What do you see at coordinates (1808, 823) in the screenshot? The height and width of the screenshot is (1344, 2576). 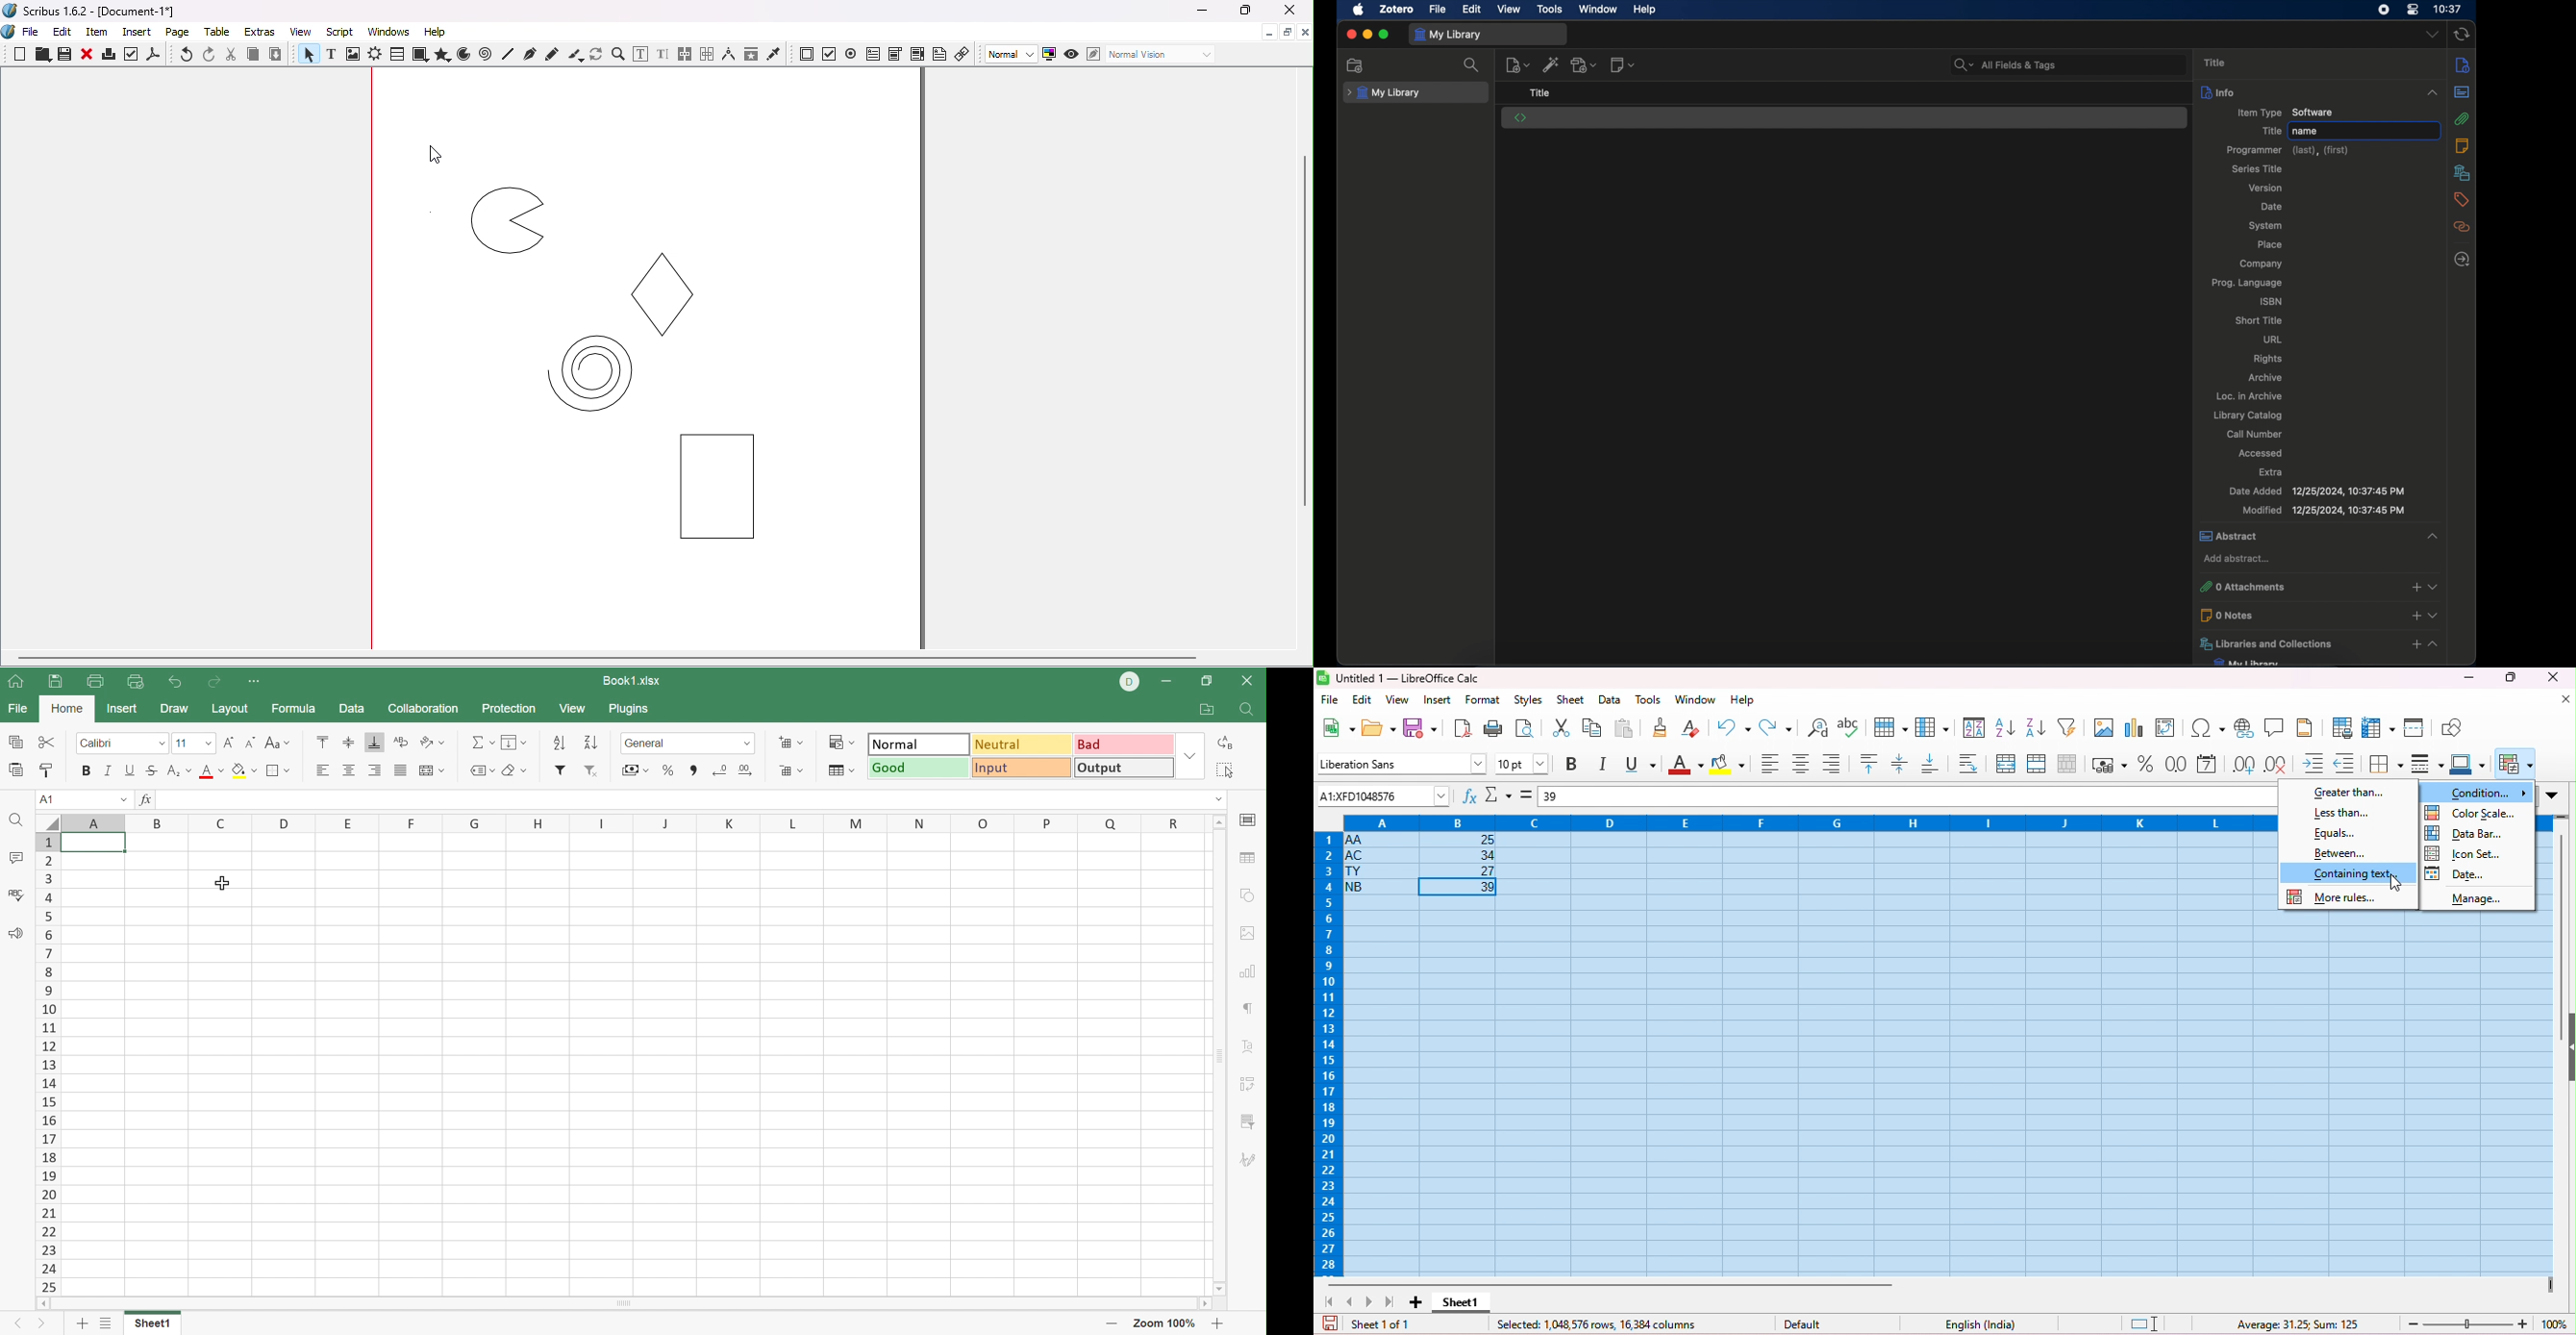 I see `column headings` at bounding box center [1808, 823].